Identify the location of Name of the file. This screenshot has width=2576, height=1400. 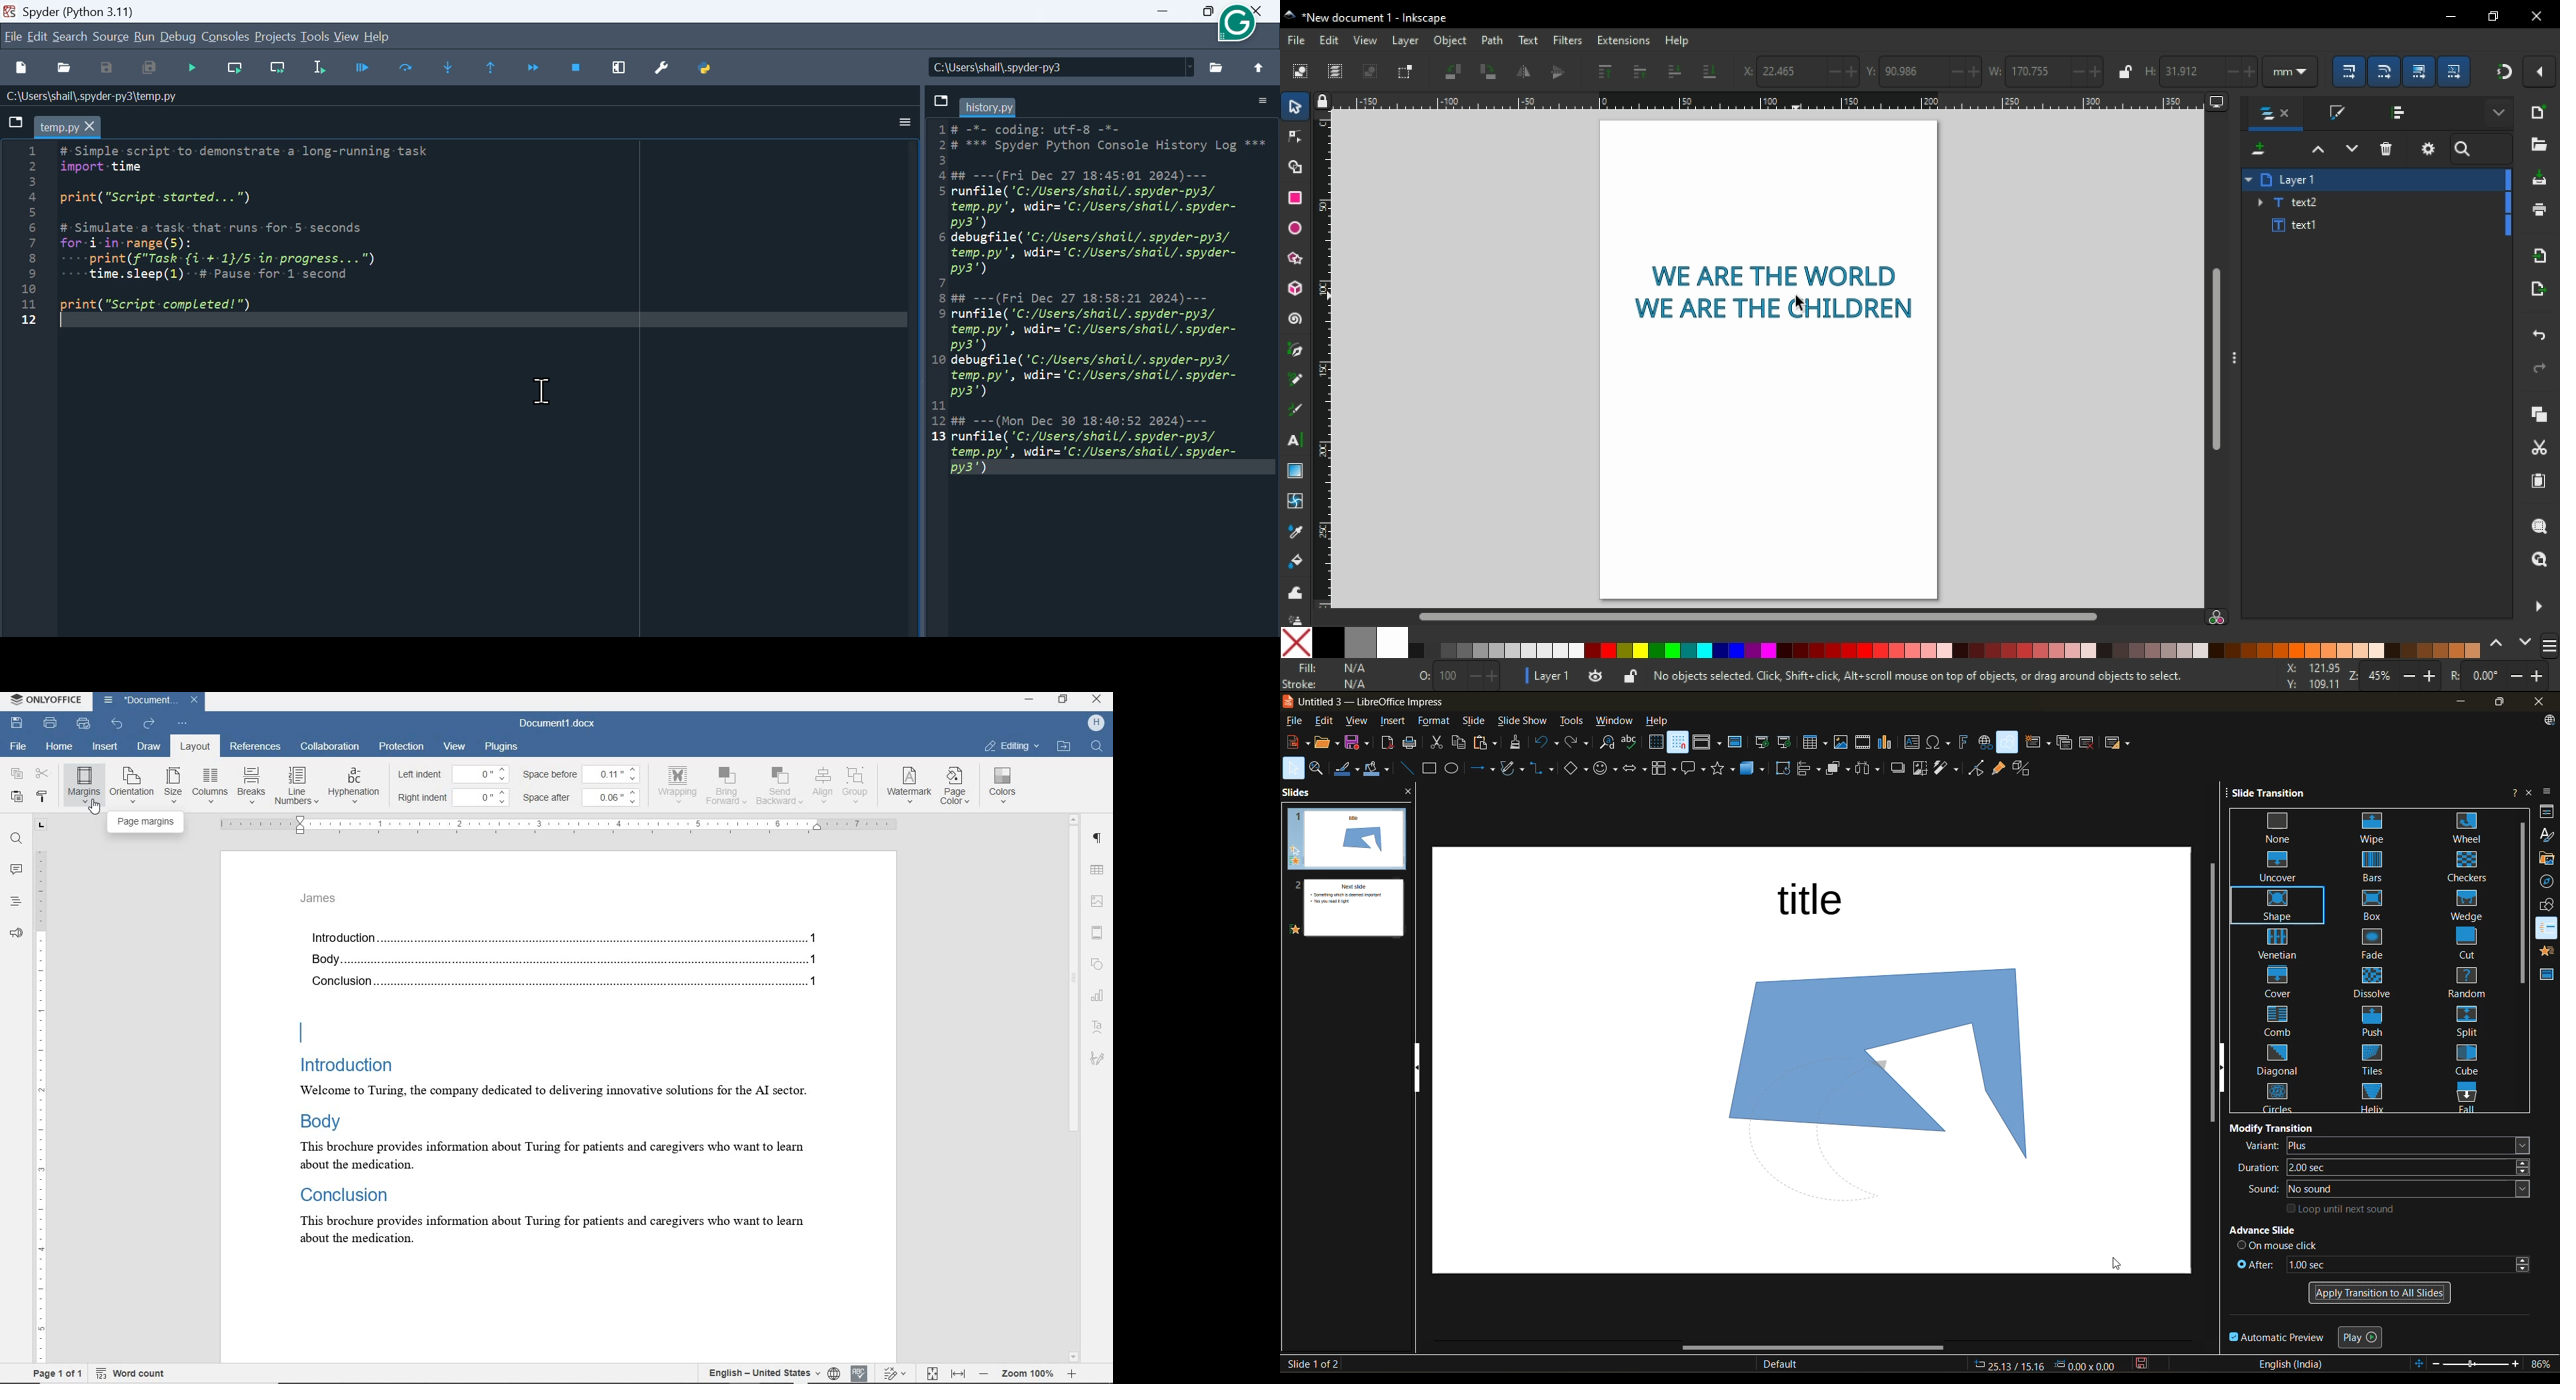
(111, 97).